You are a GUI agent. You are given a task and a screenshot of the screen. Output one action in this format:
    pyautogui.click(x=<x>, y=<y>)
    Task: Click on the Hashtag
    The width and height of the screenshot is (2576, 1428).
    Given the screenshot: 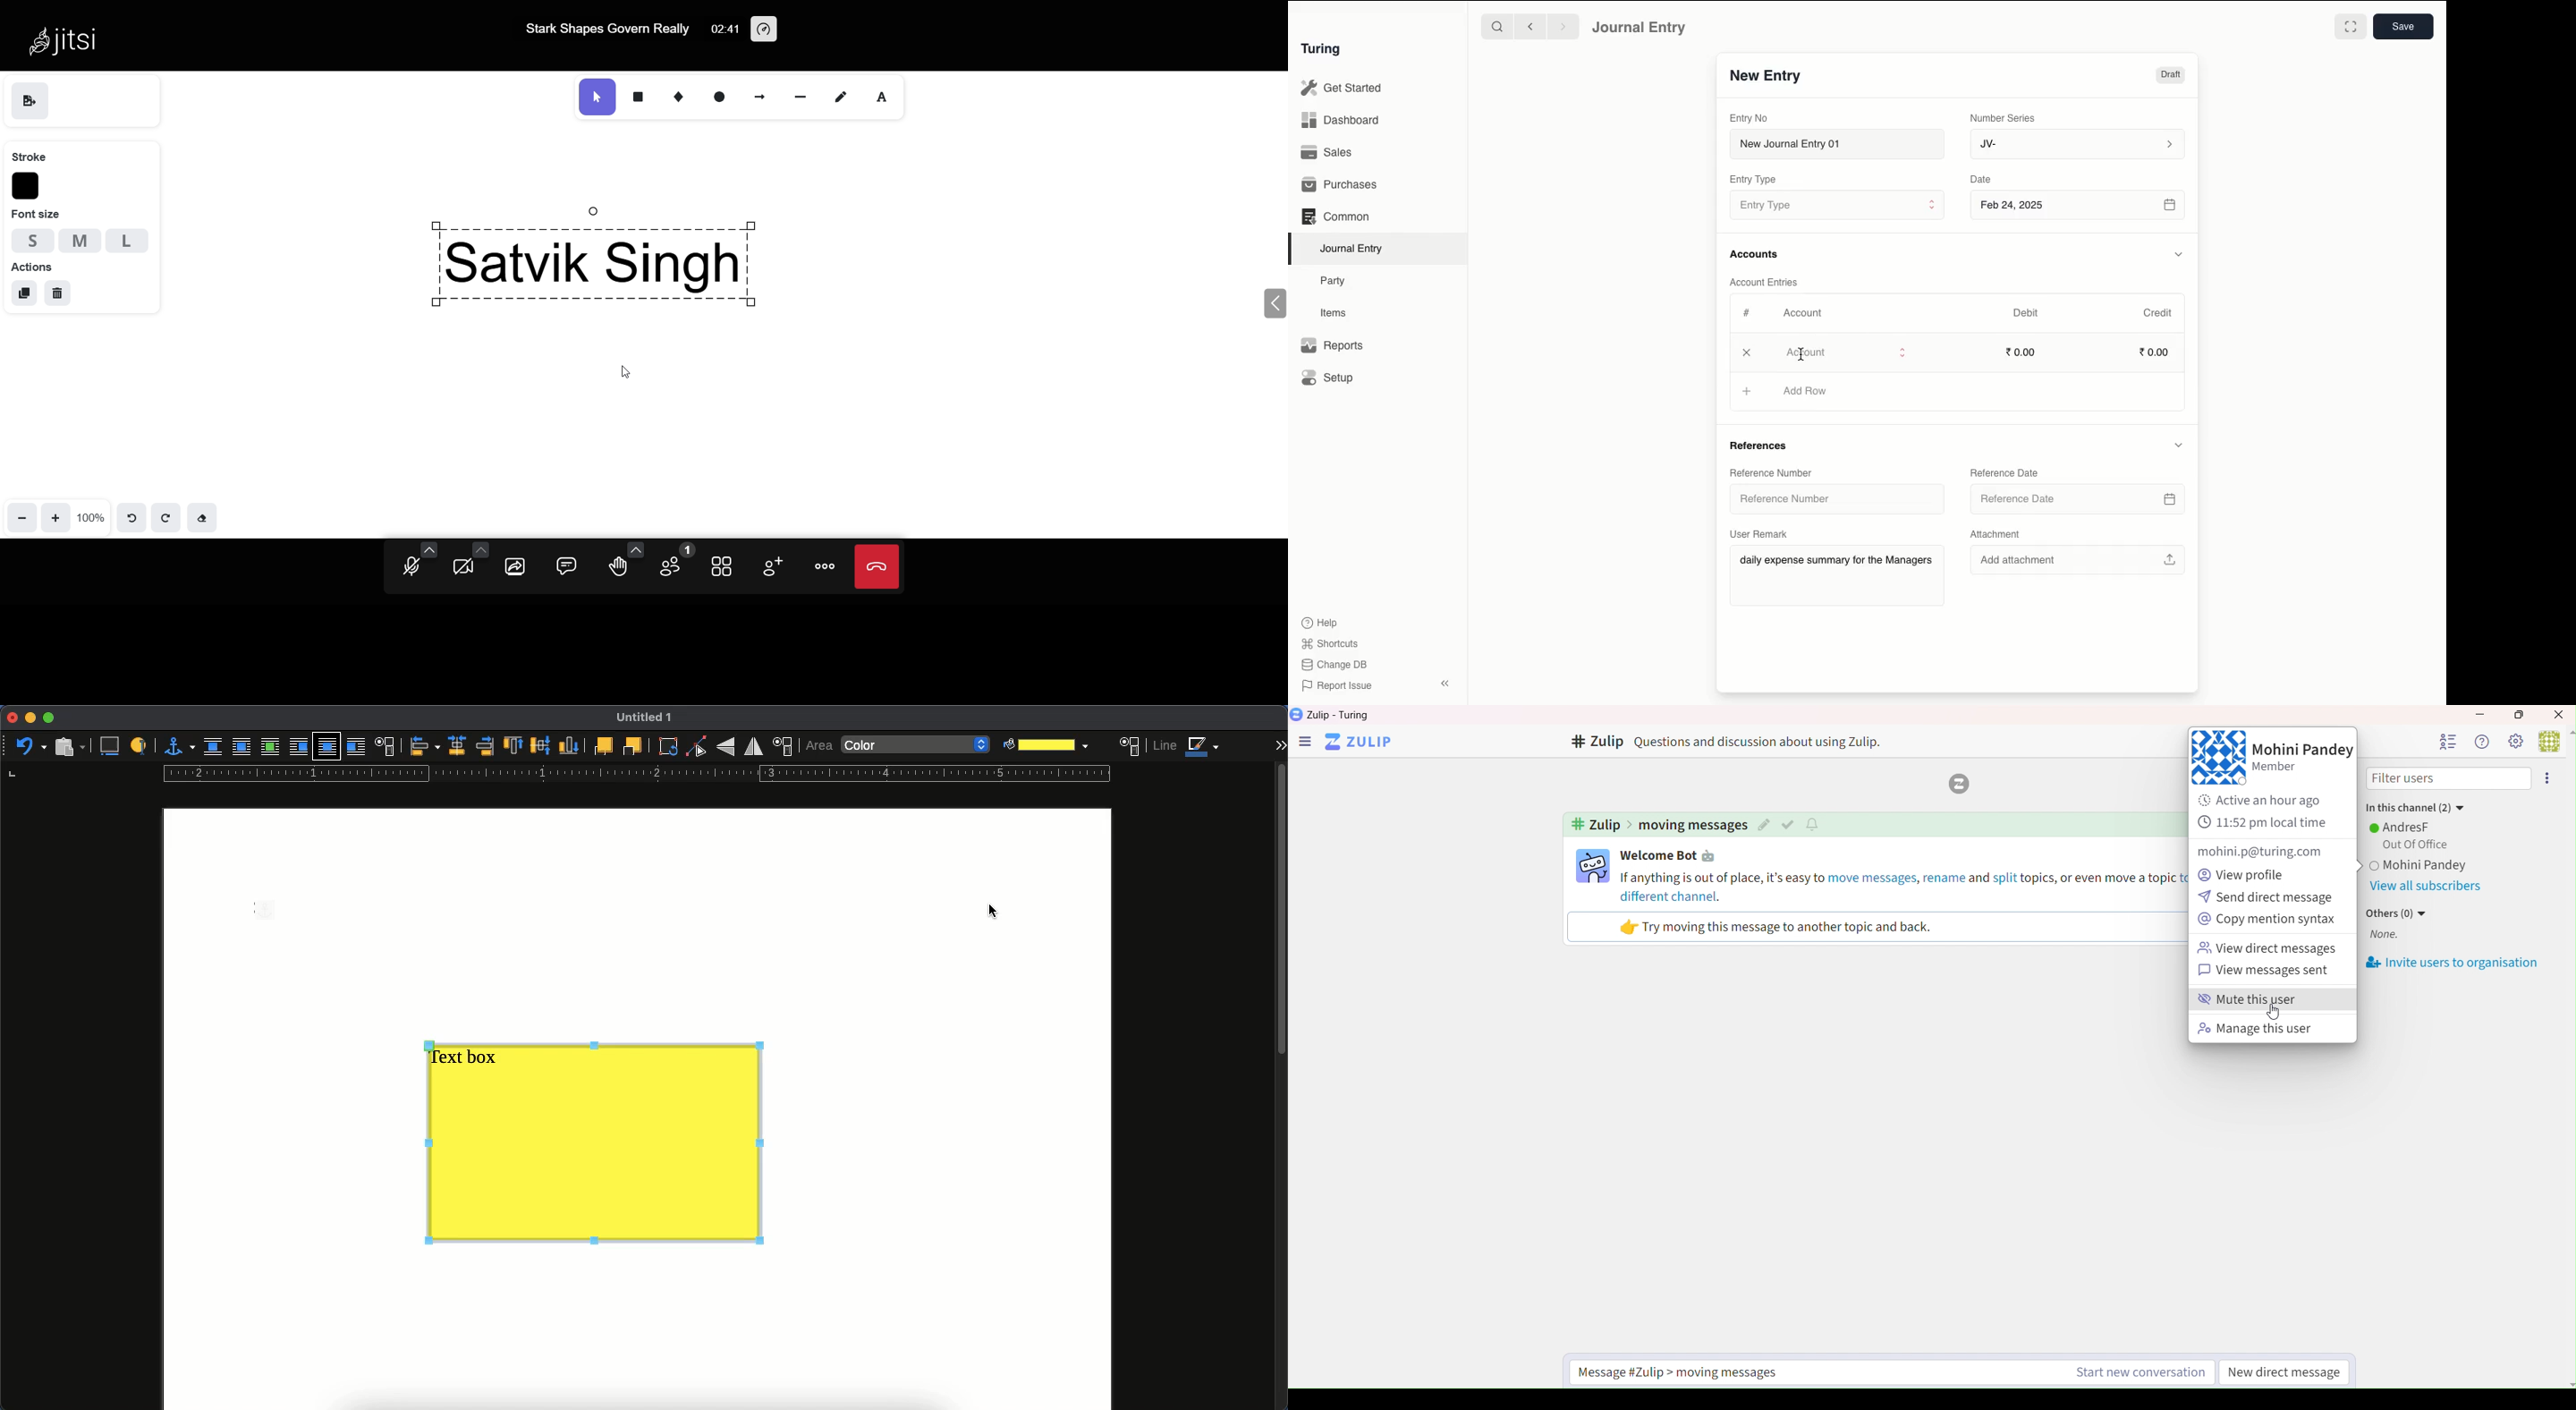 What is the action you would take?
    pyautogui.click(x=1748, y=312)
    